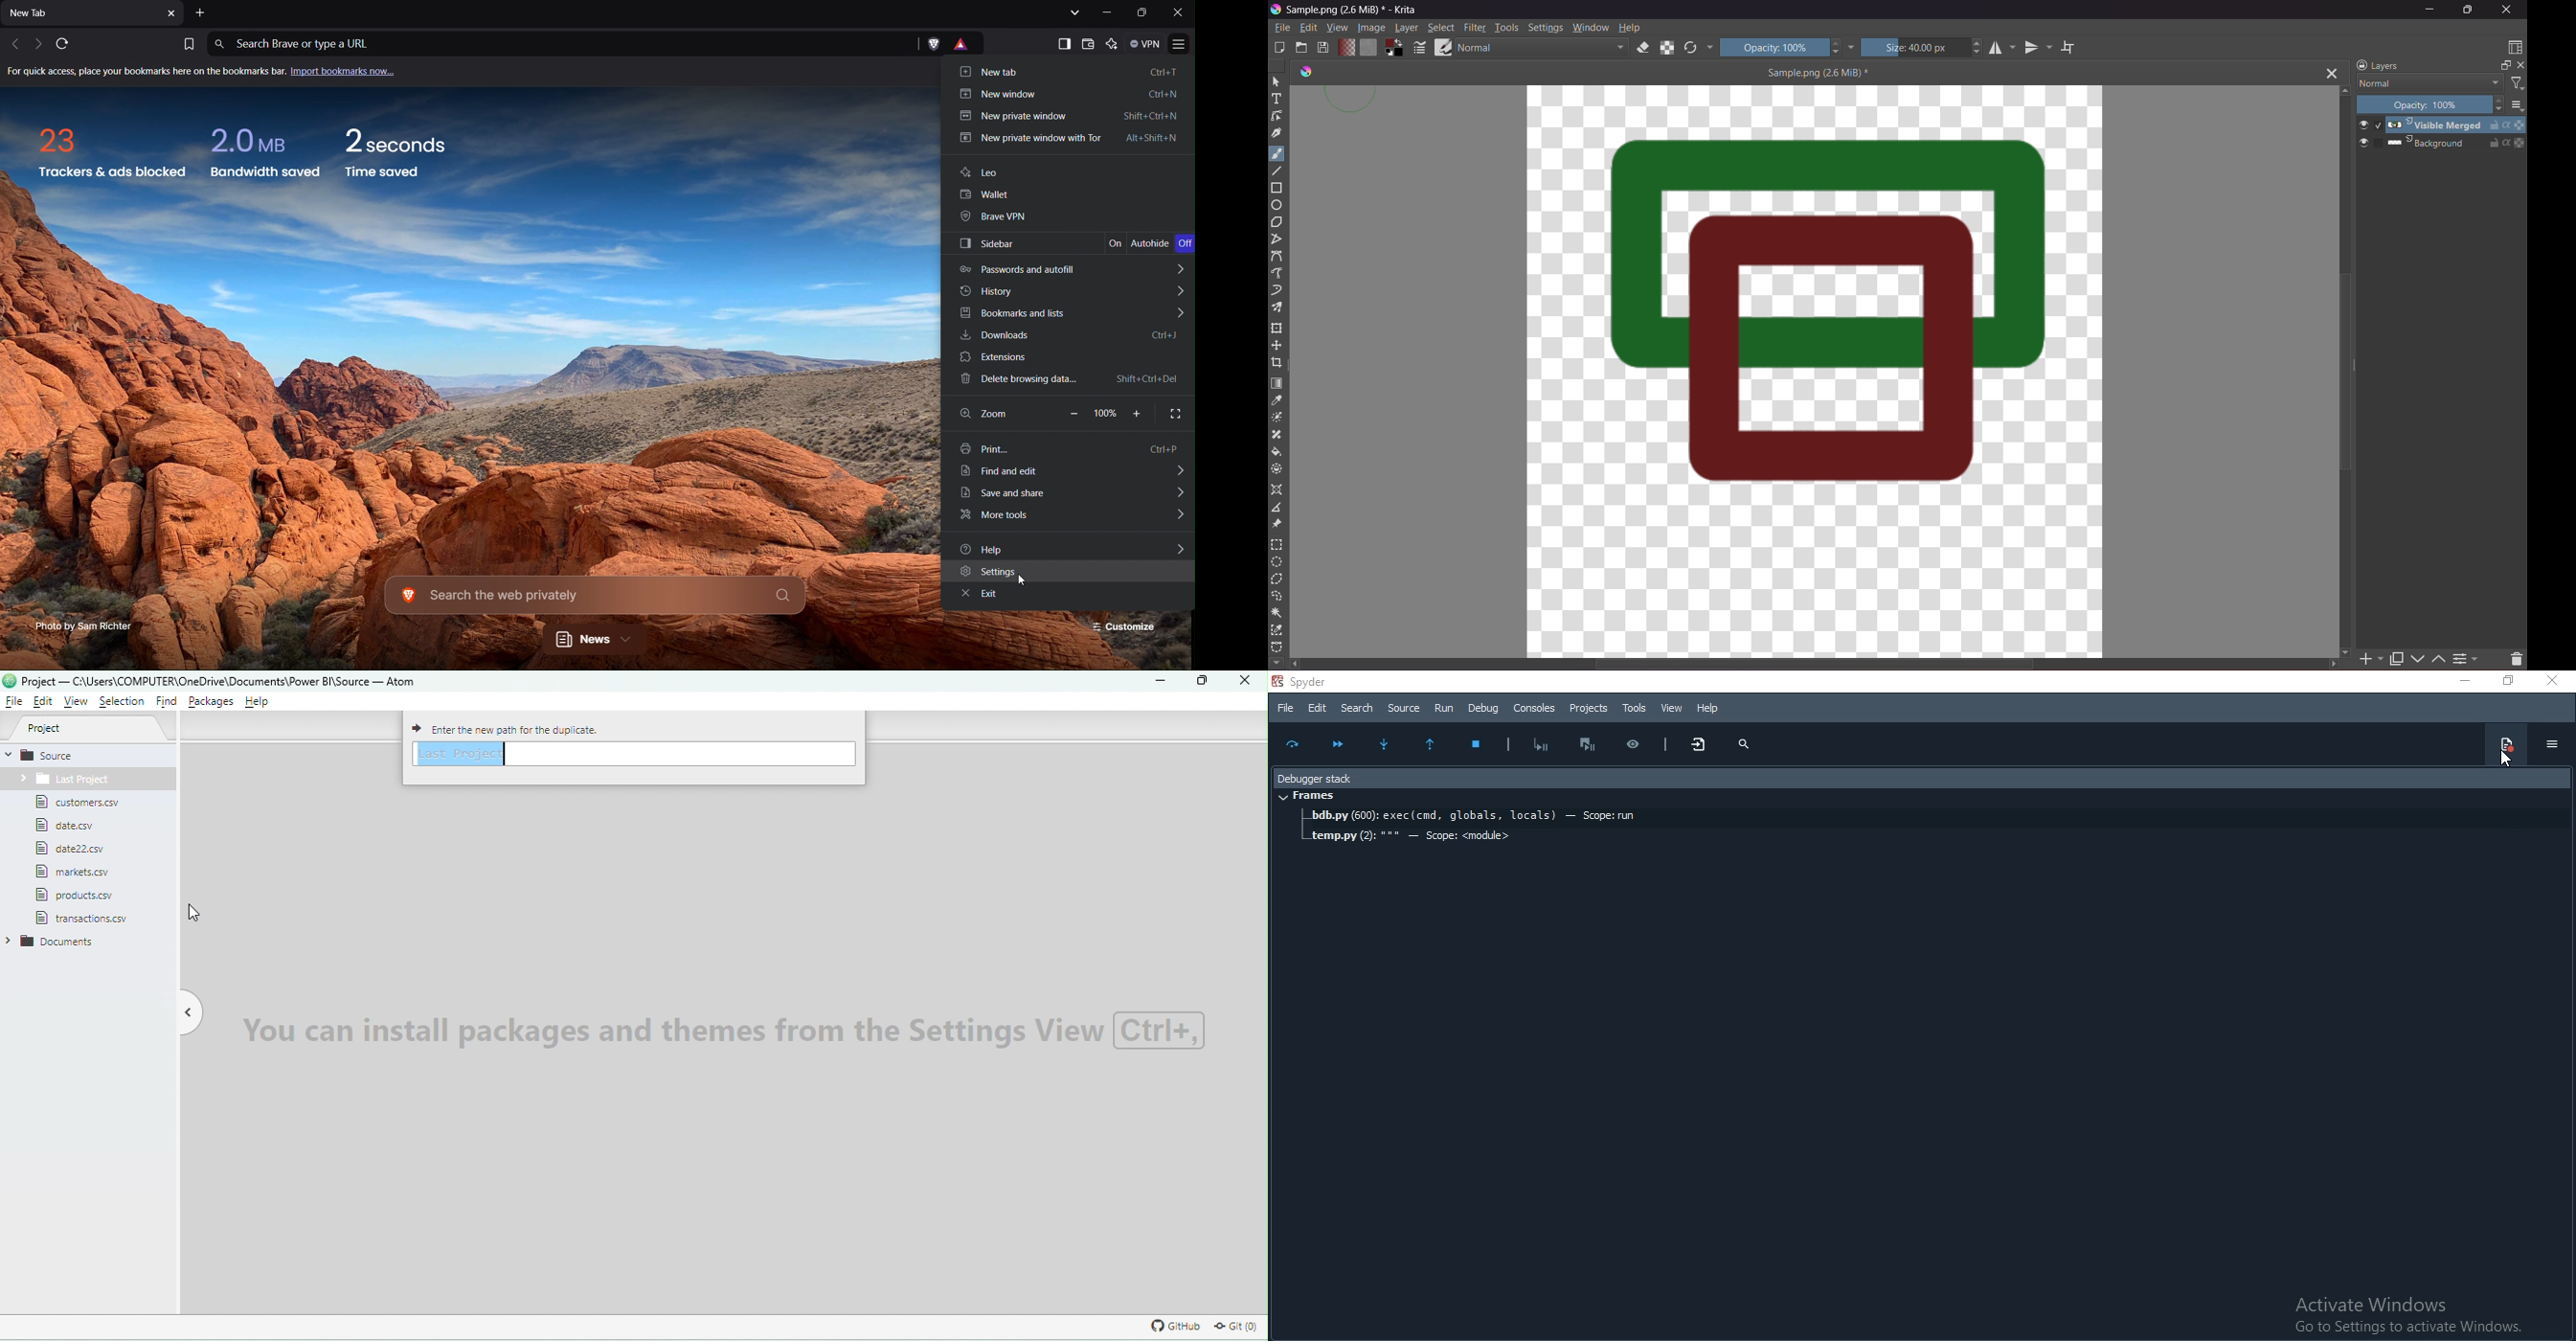  What do you see at coordinates (1442, 28) in the screenshot?
I see `Select` at bounding box center [1442, 28].